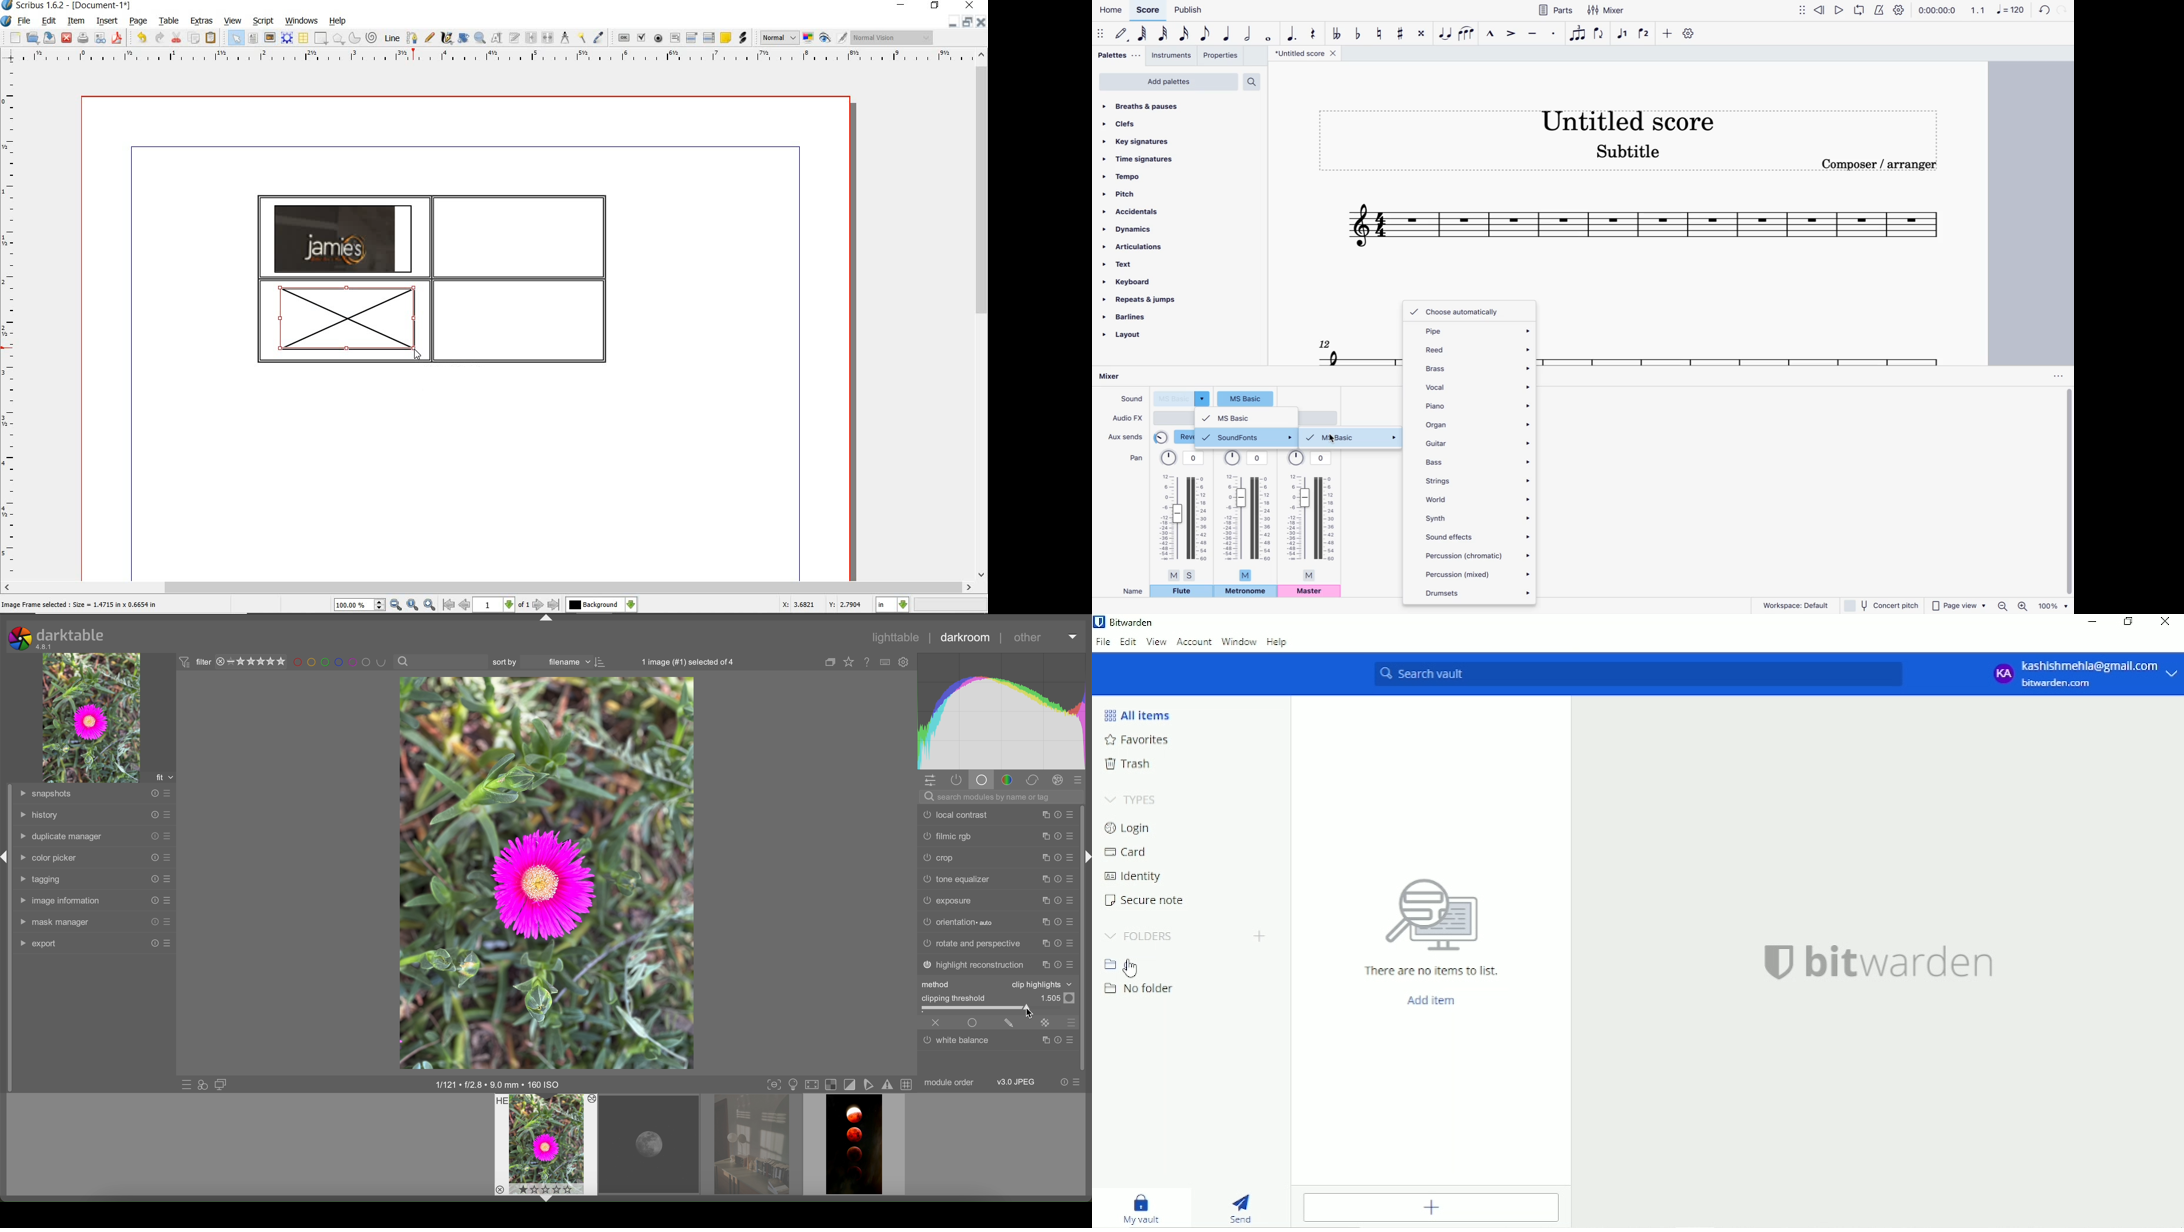 The image size is (2184, 1232). Describe the element at coordinates (1129, 852) in the screenshot. I see `Card` at that location.